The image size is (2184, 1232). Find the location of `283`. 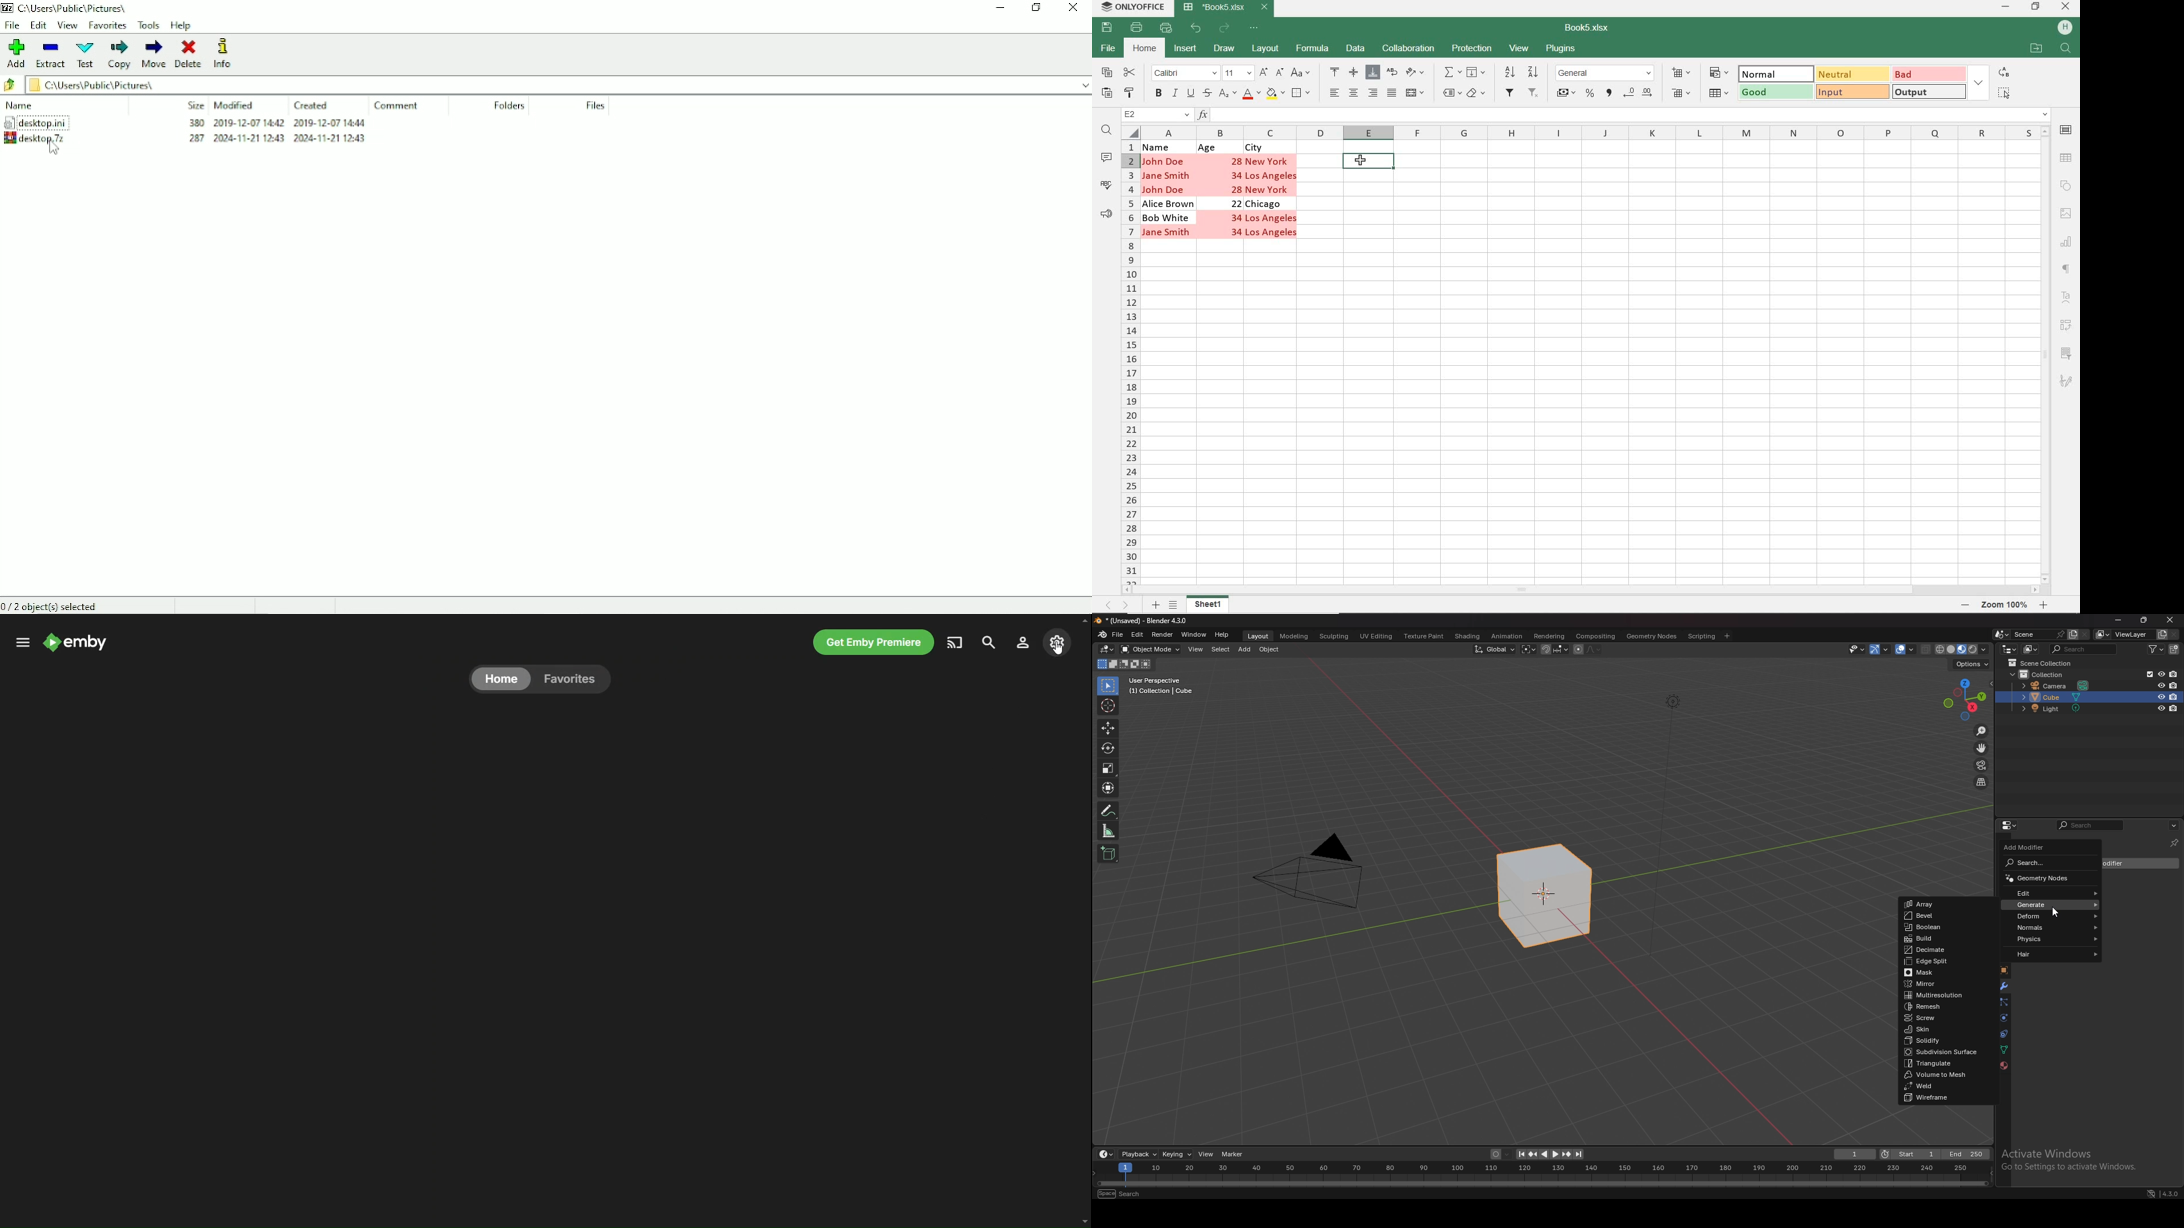

283 is located at coordinates (191, 139).